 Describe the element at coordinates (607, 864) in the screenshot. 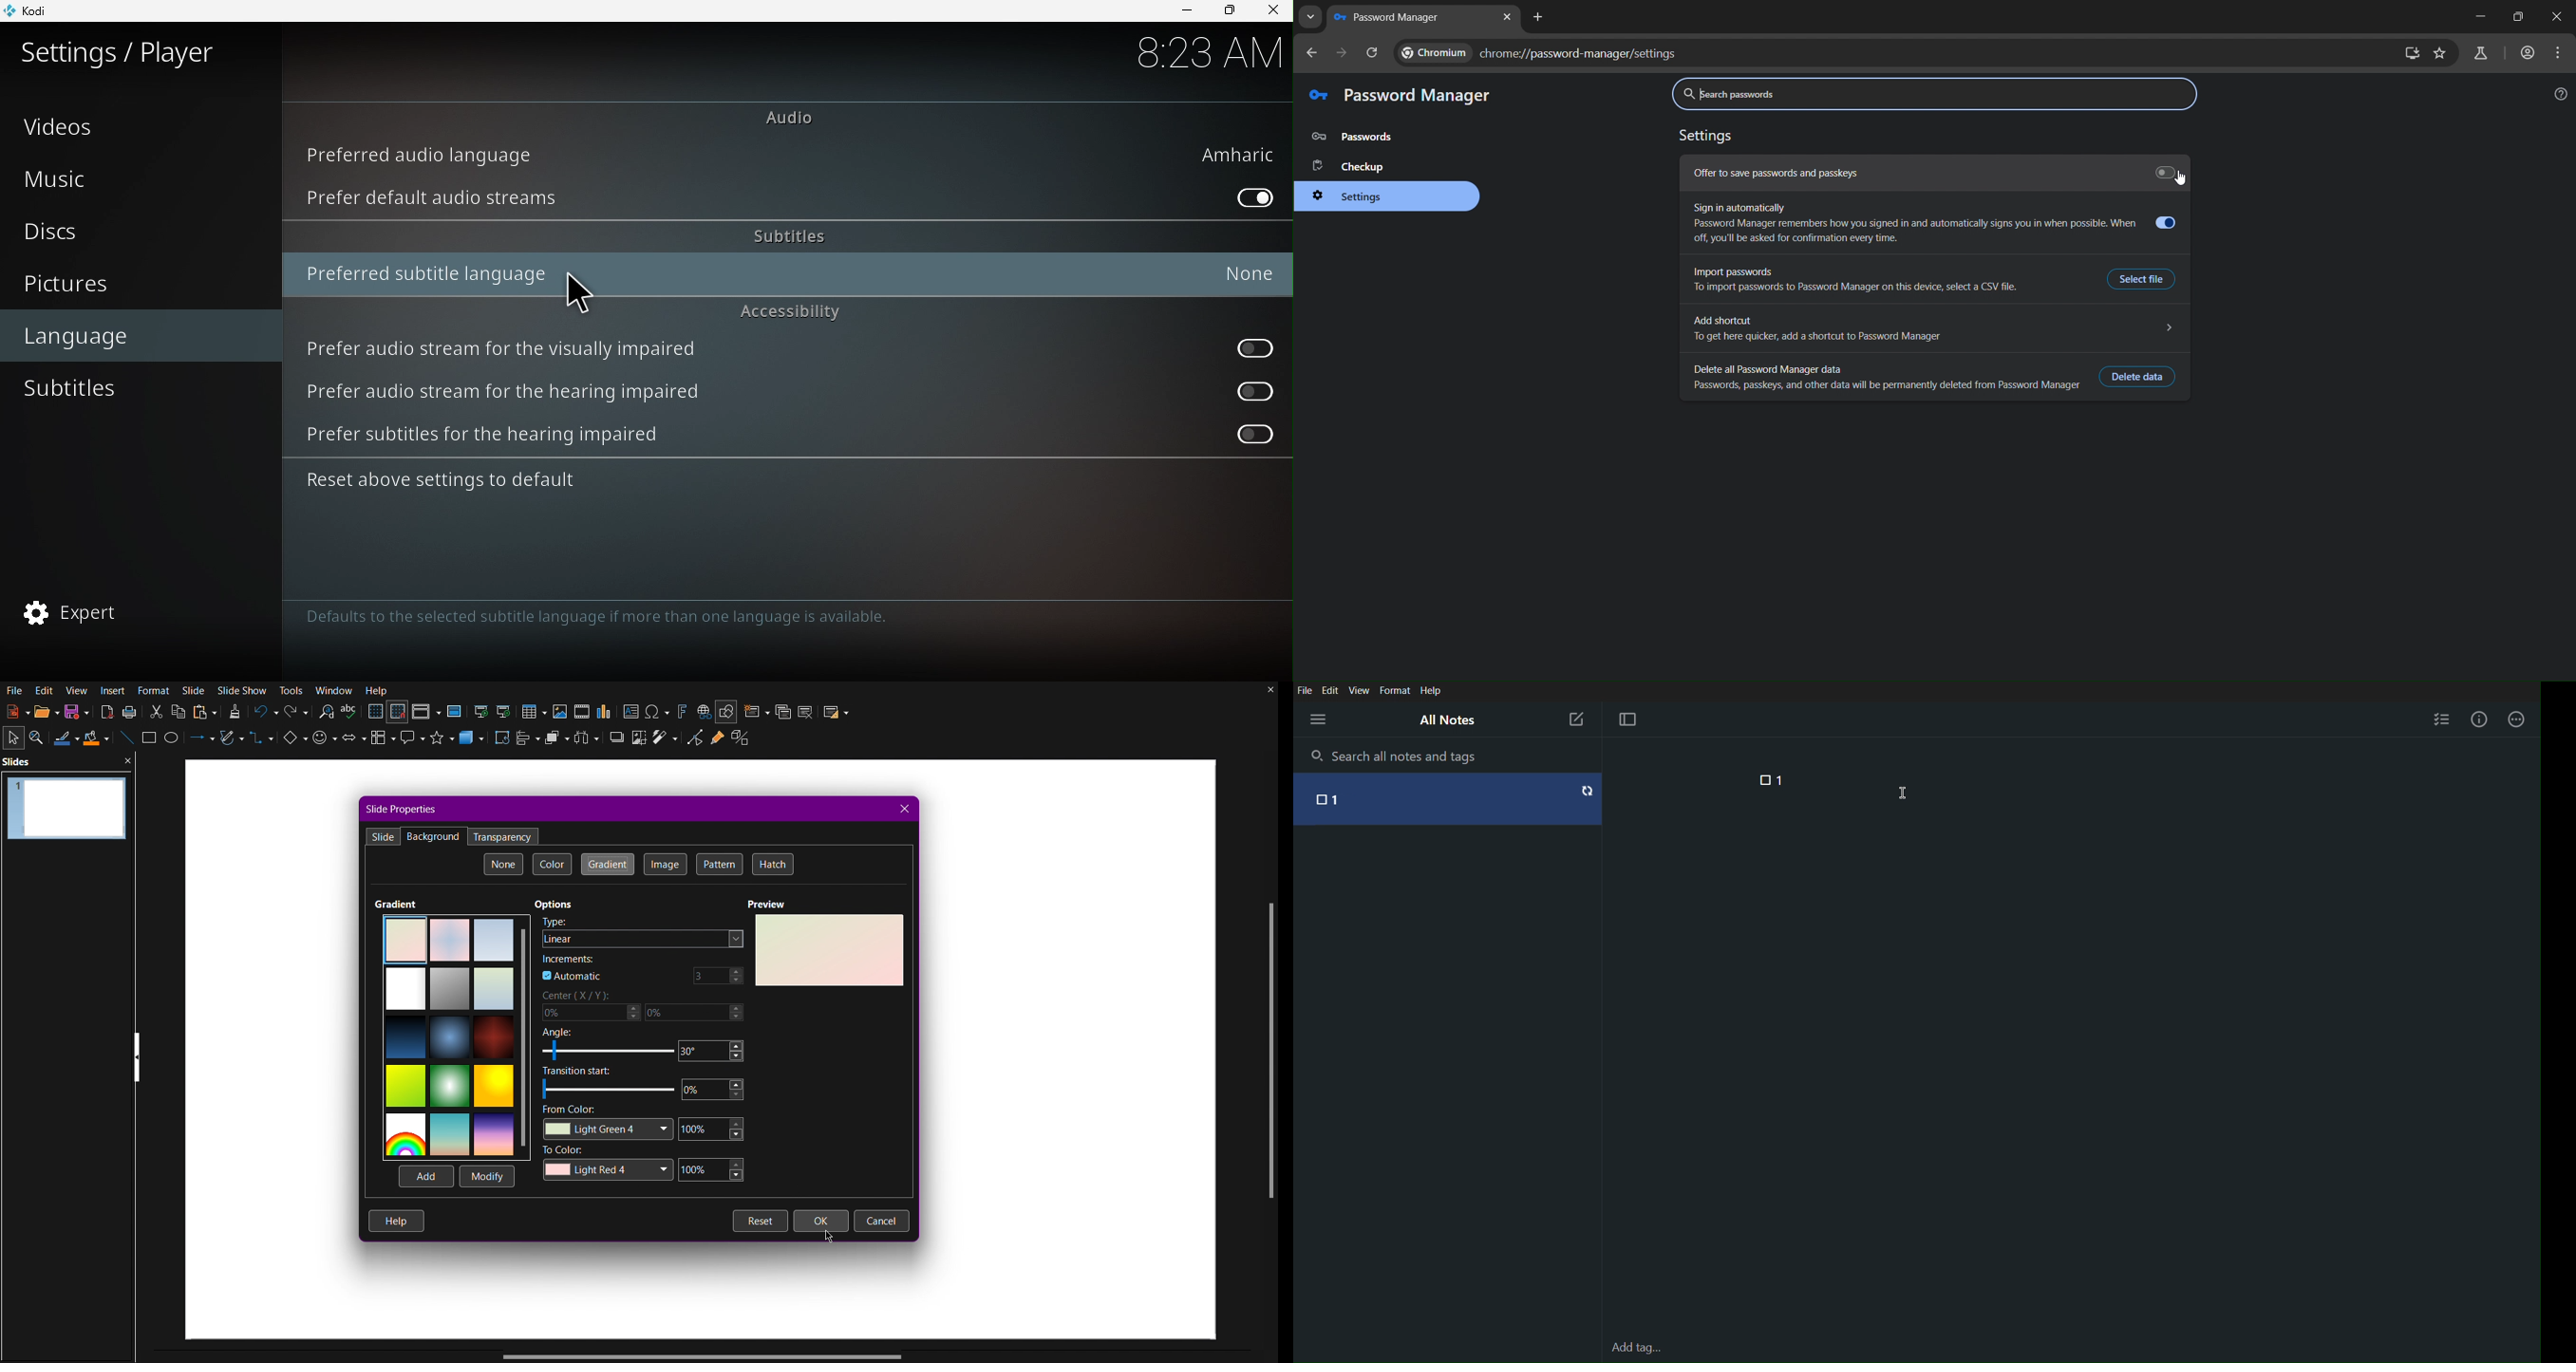

I see `Gradient` at that location.